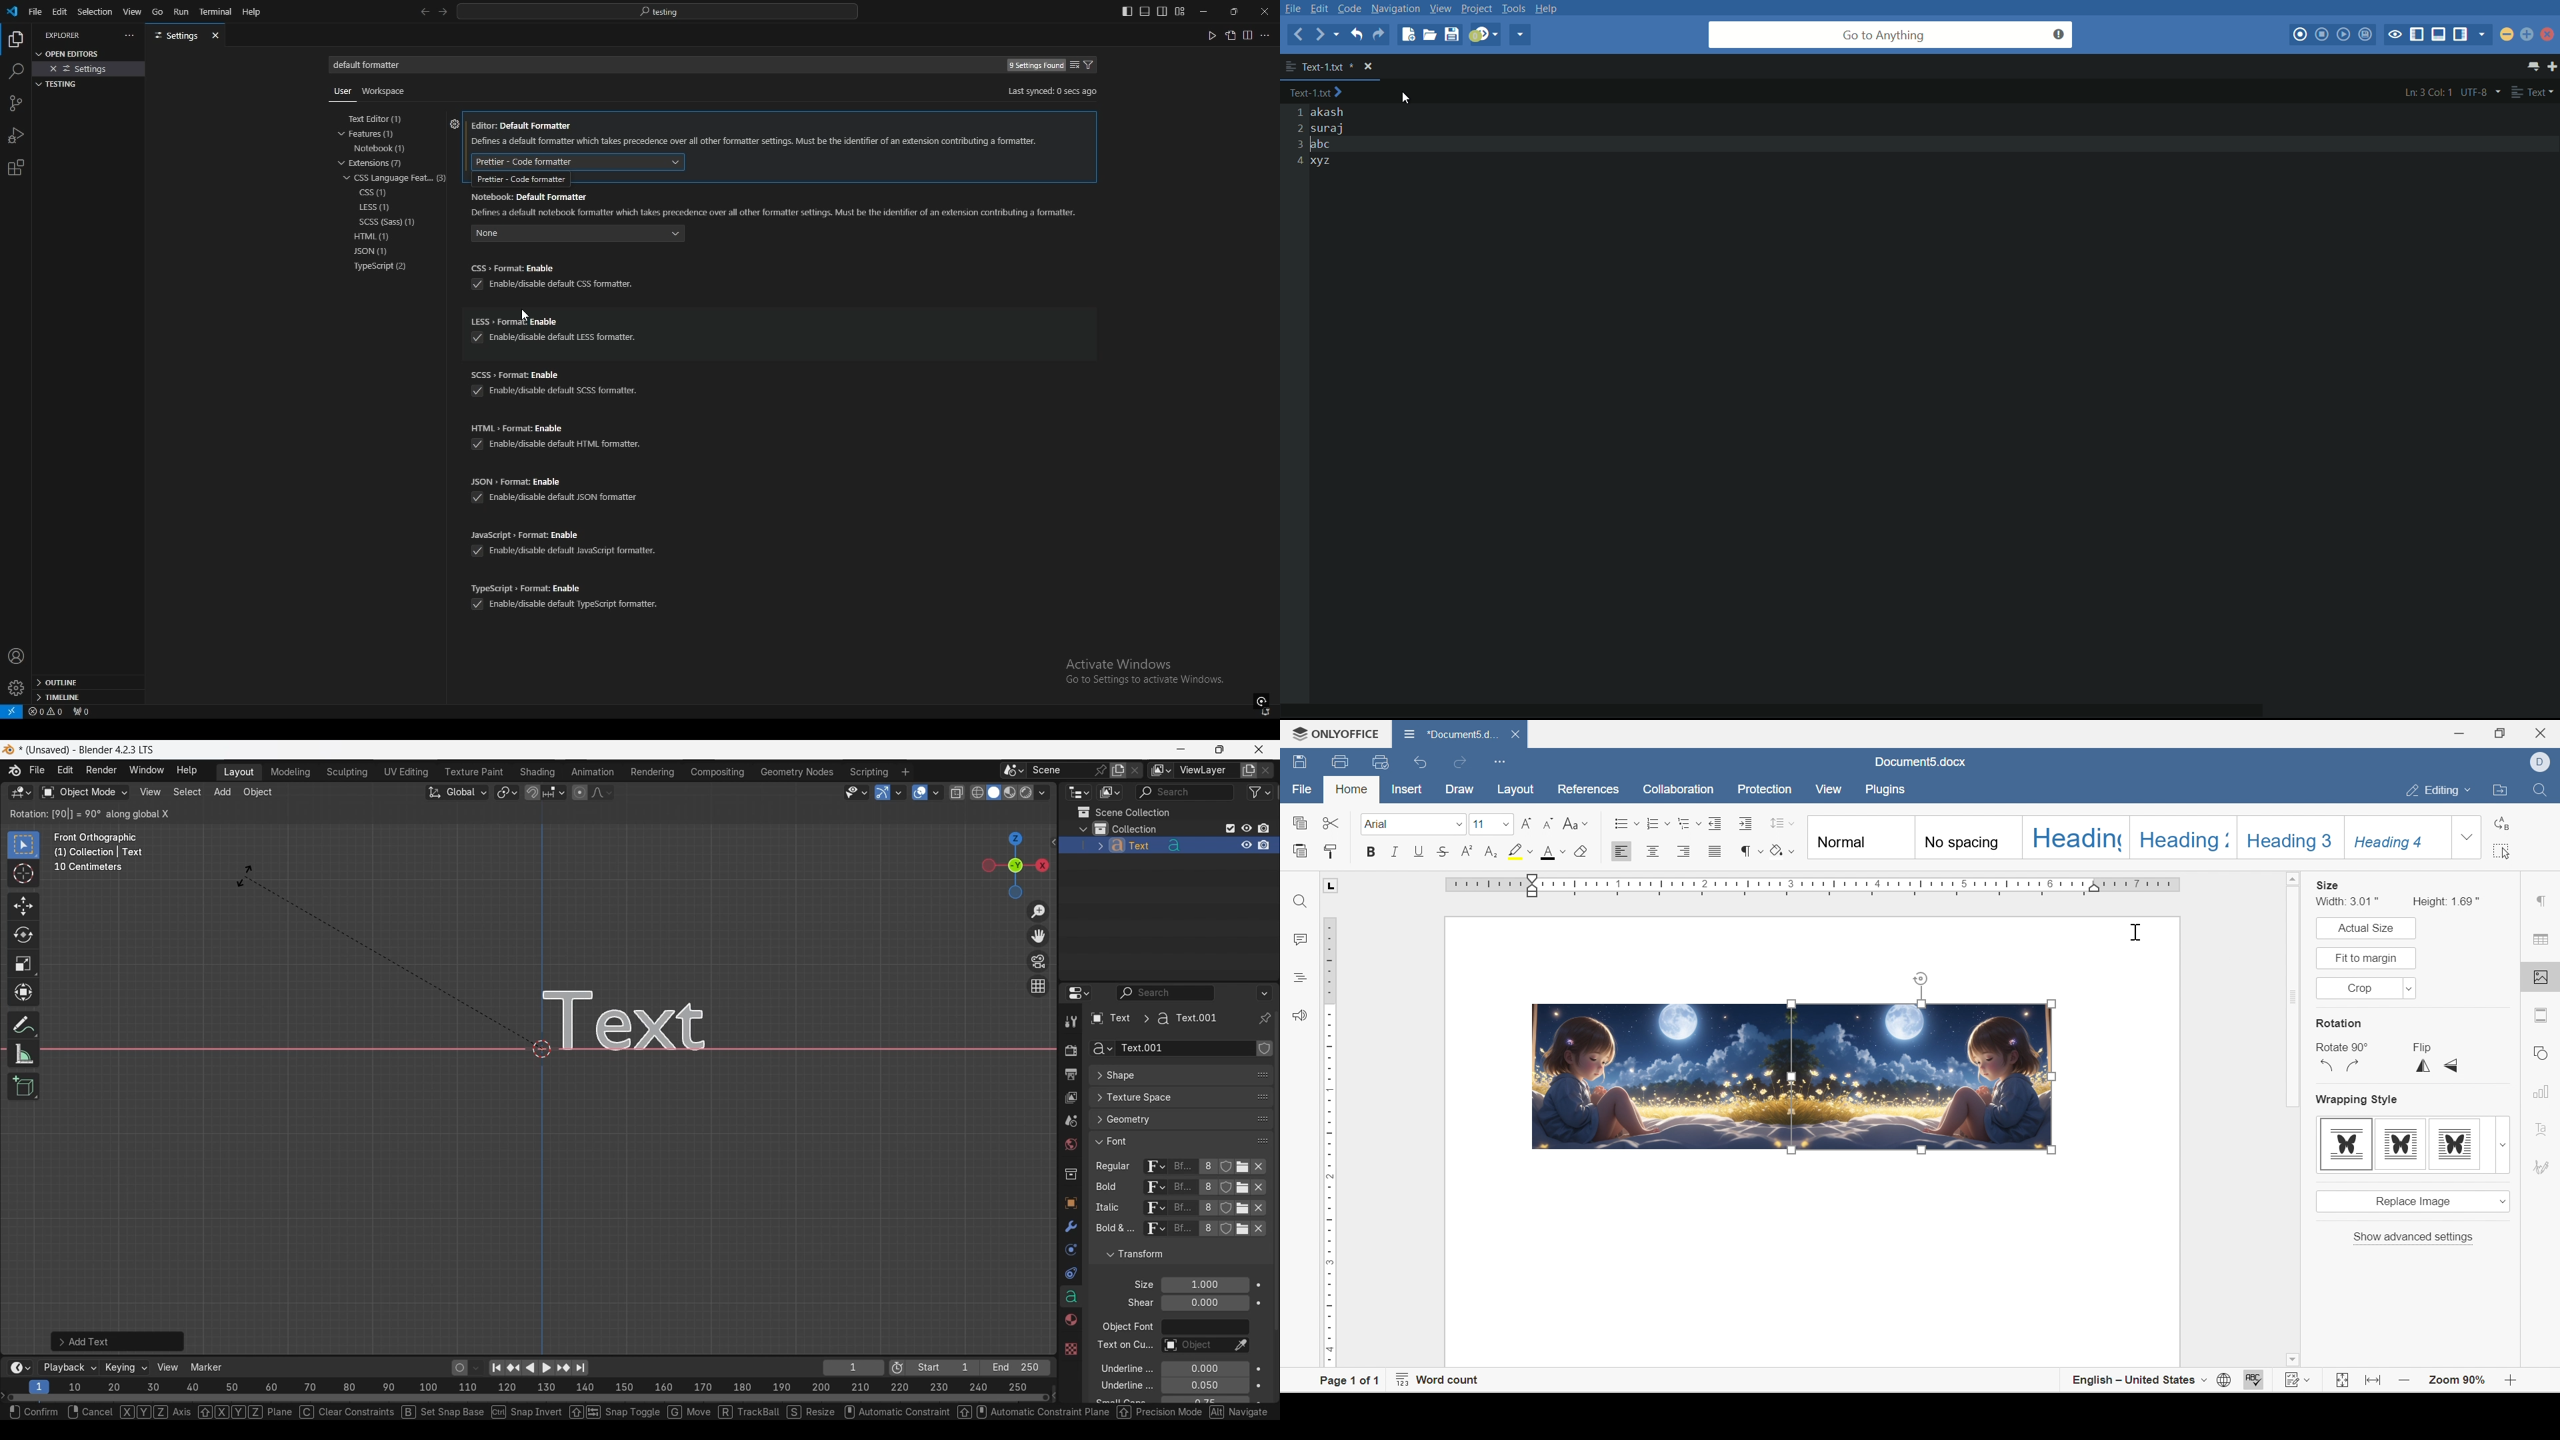 The width and height of the screenshot is (2576, 1456). What do you see at coordinates (537, 1368) in the screenshot?
I see `Play animation` at bounding box center [537, 1368].